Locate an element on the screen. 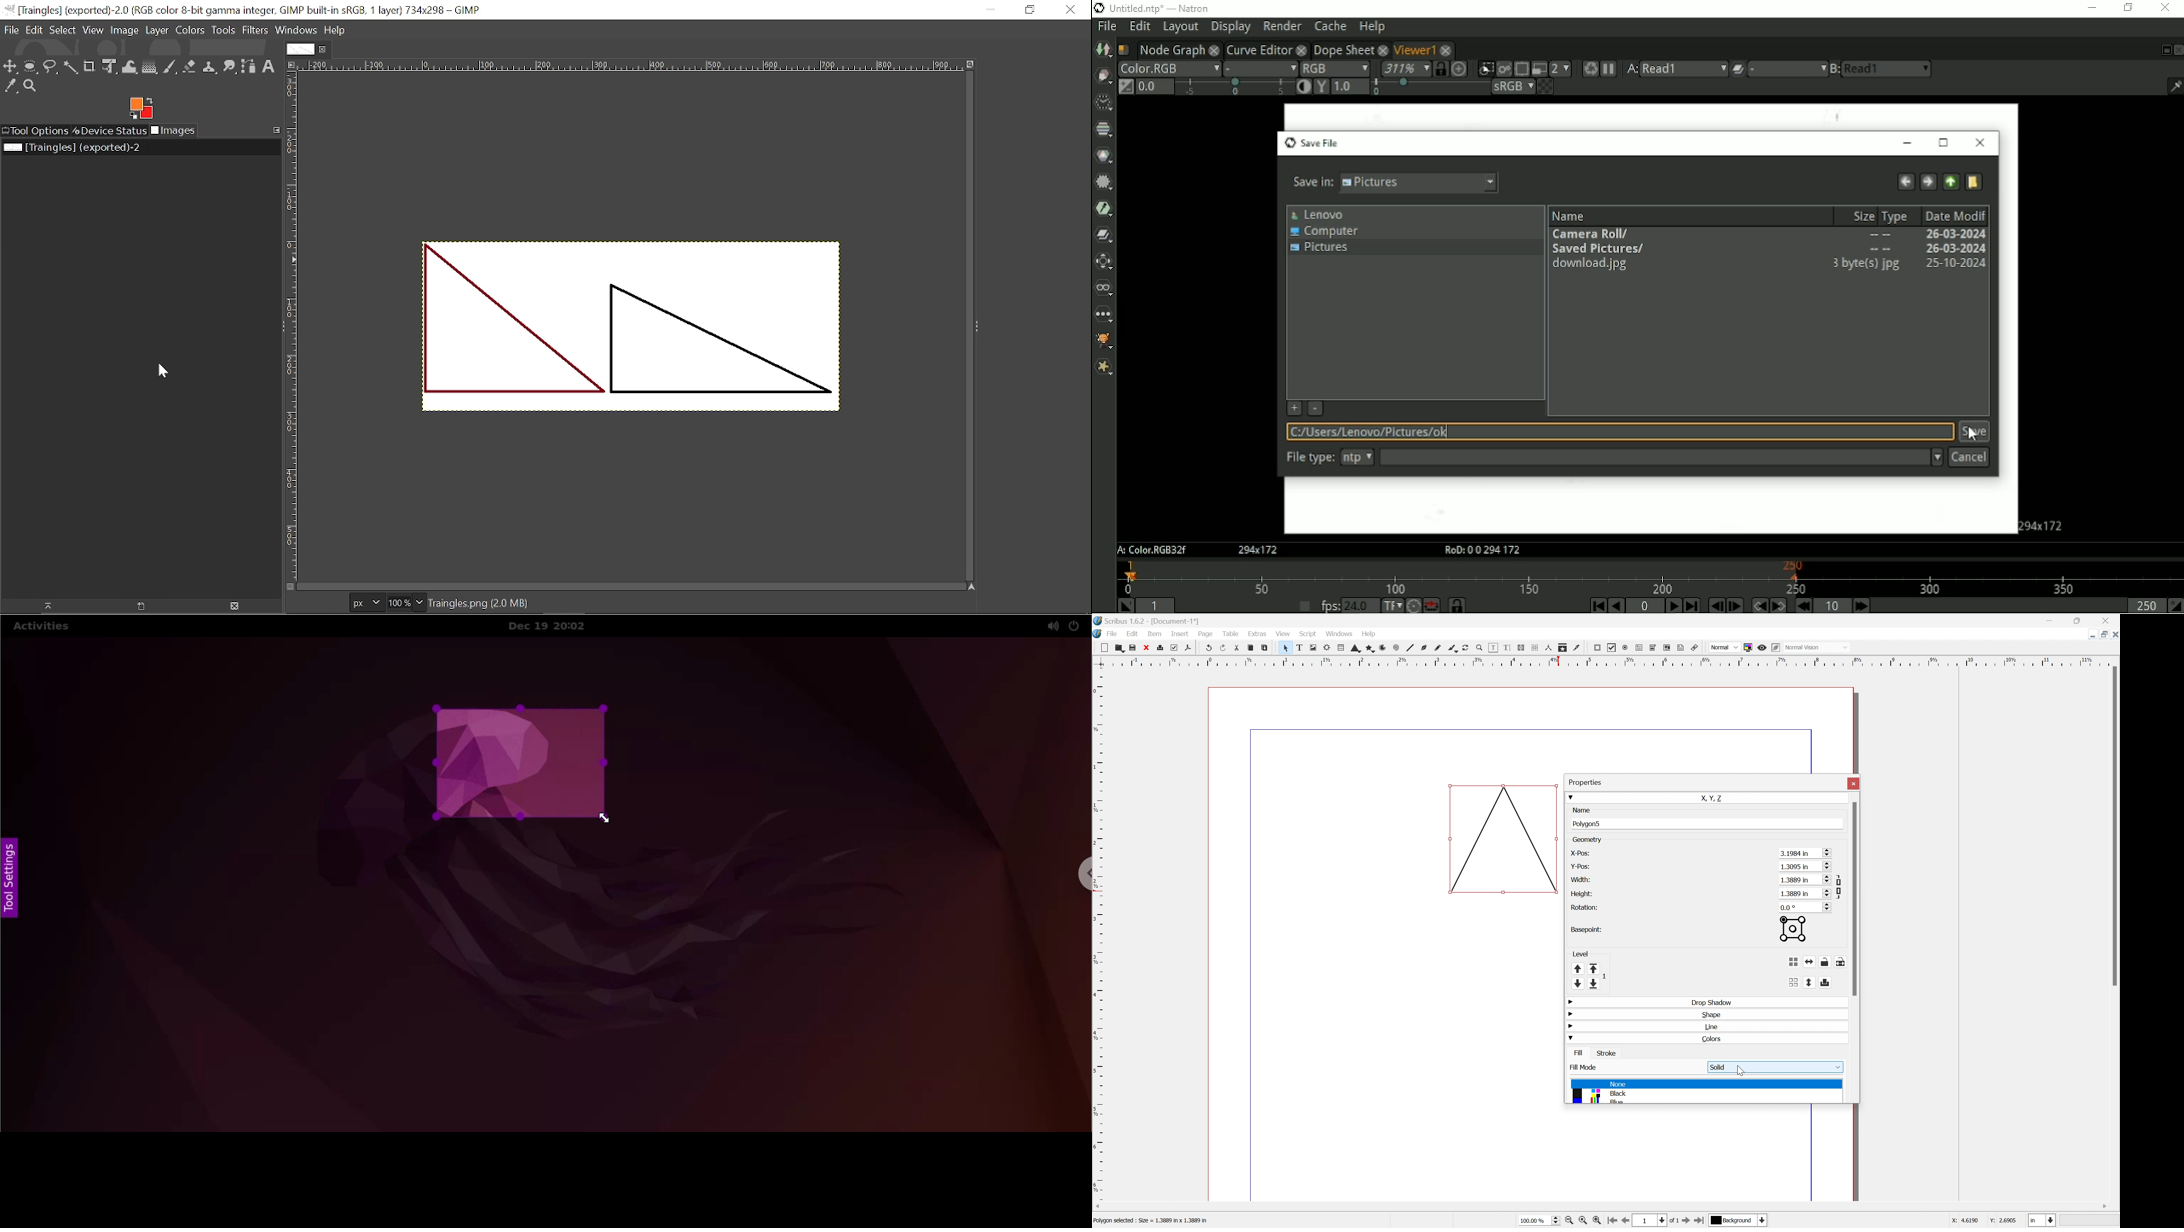  Extras is located at coordinates (1257, 633).